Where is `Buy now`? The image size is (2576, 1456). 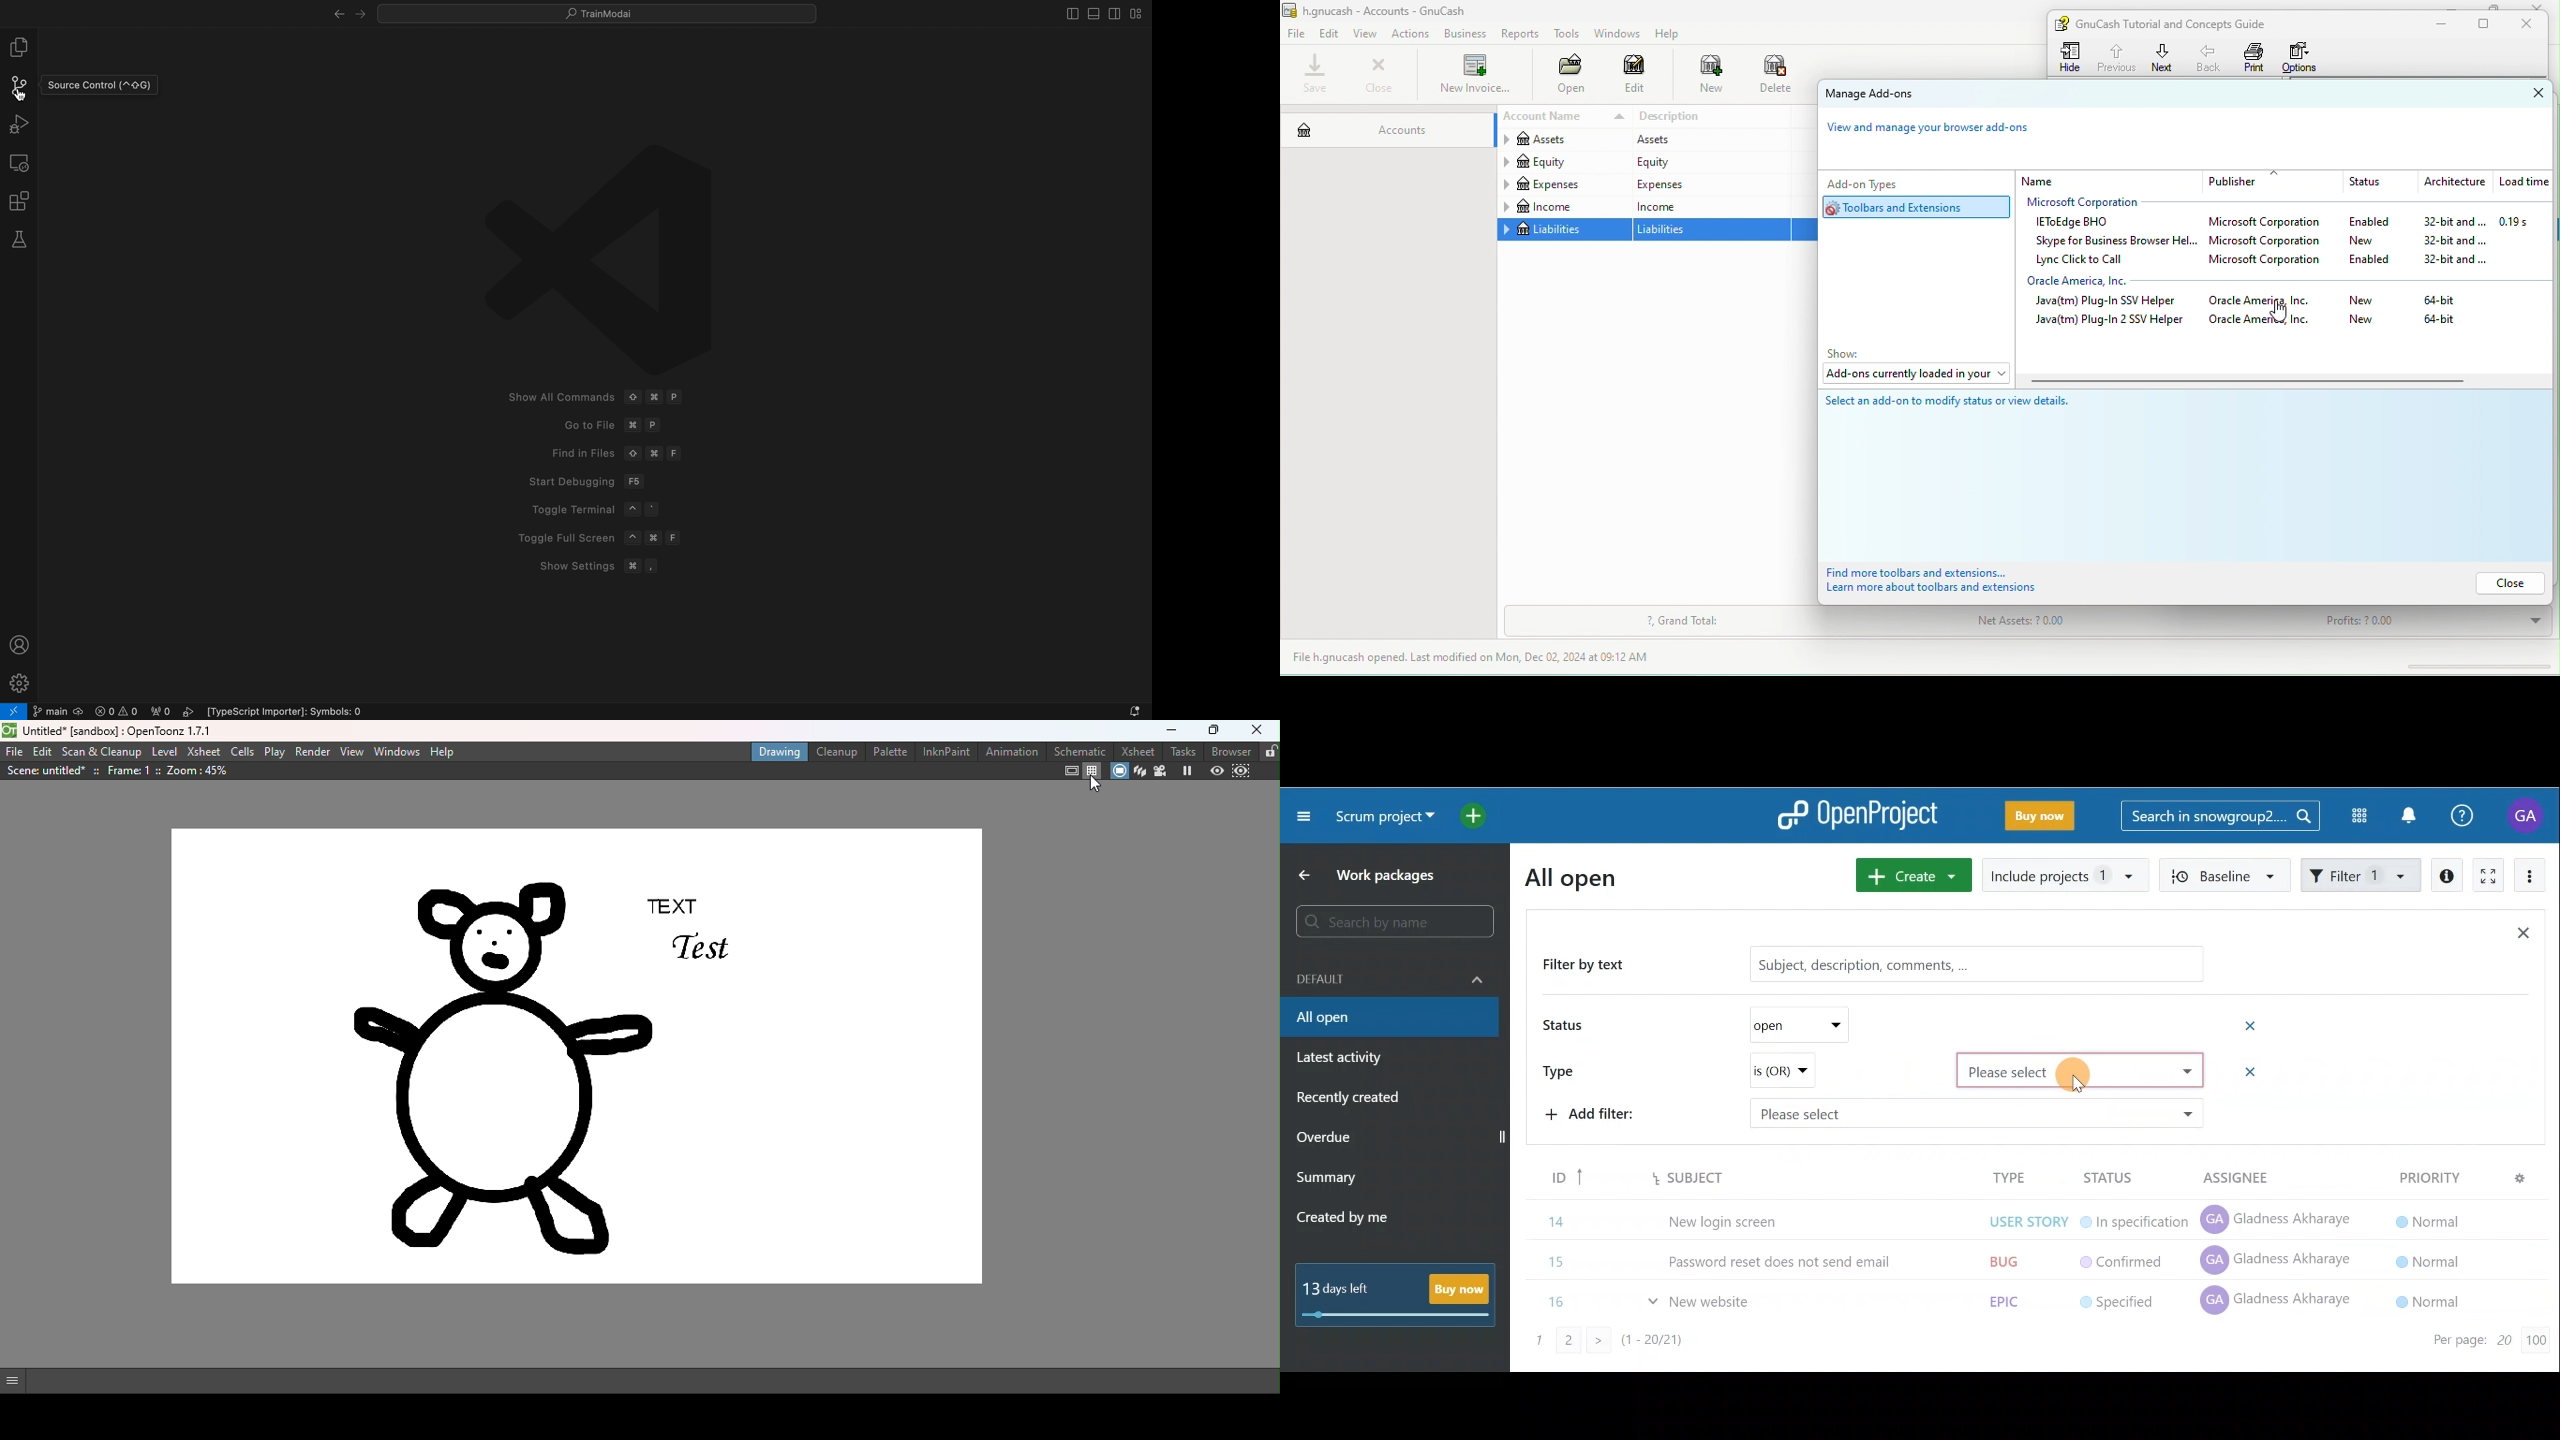 Buy now is located at coordinates (2044, 819).